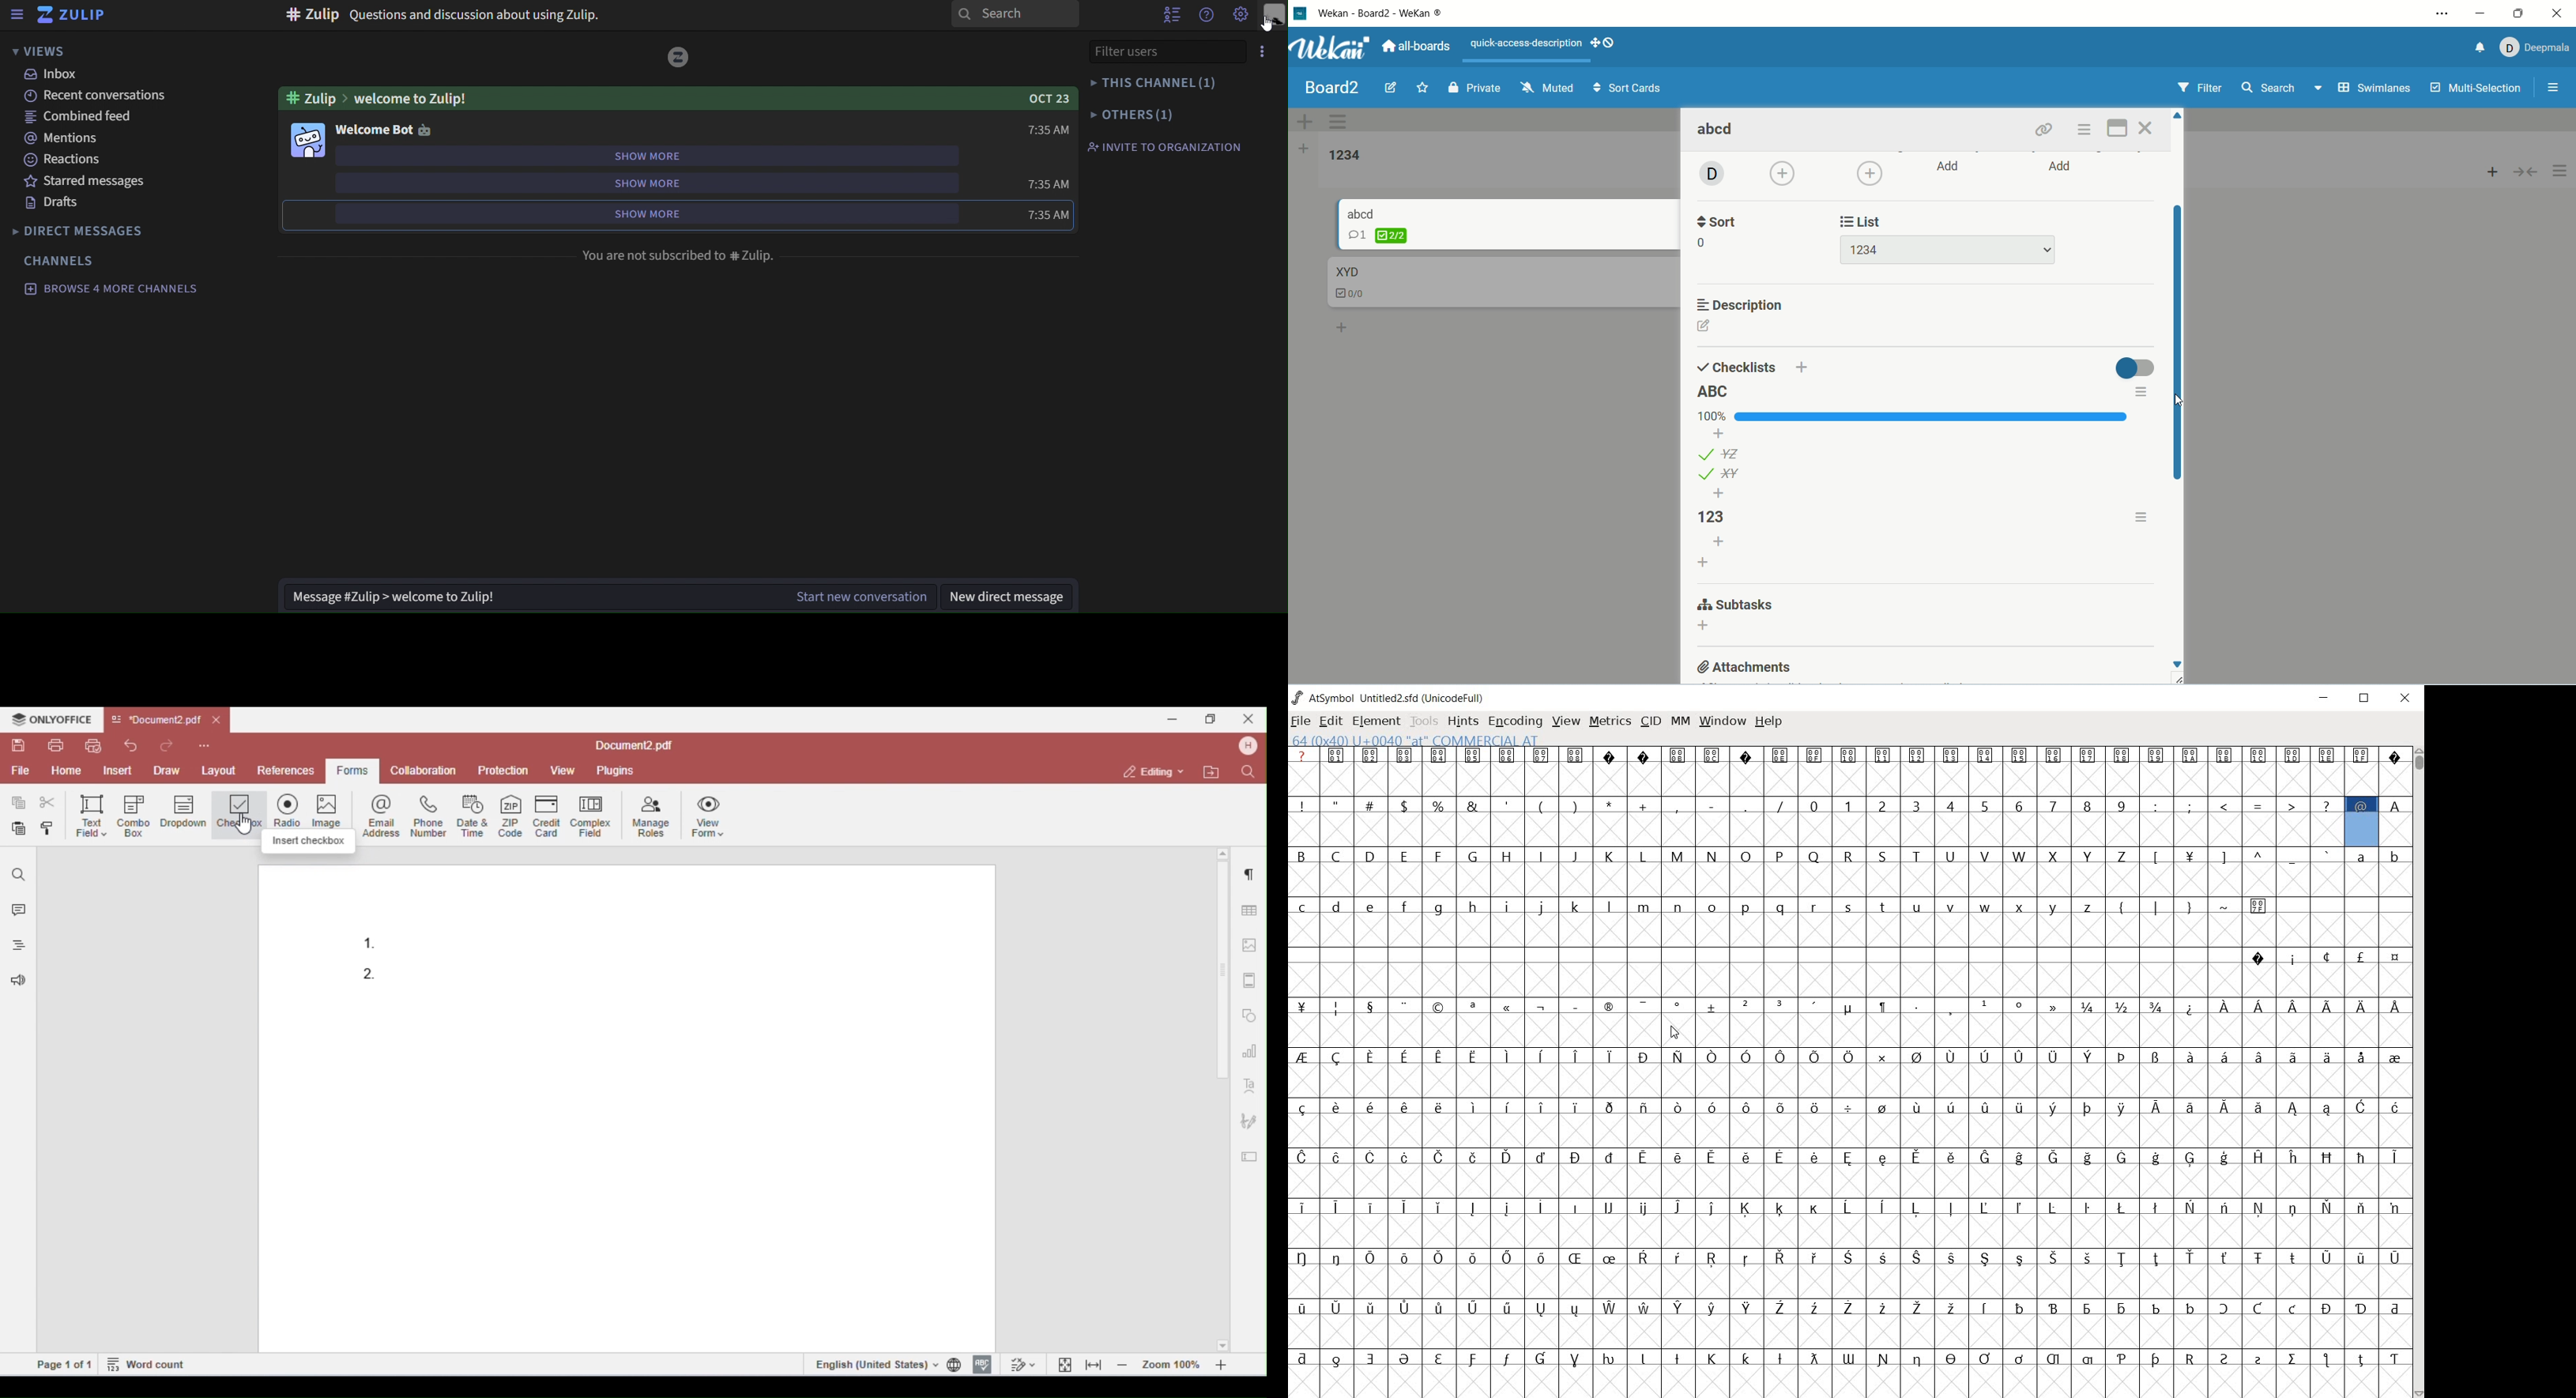 The image size is (2576, 1400). What do you see at coordinates (1266, 26) in the screenshot?
I see `cursor` at bounding box center [1266, 26].